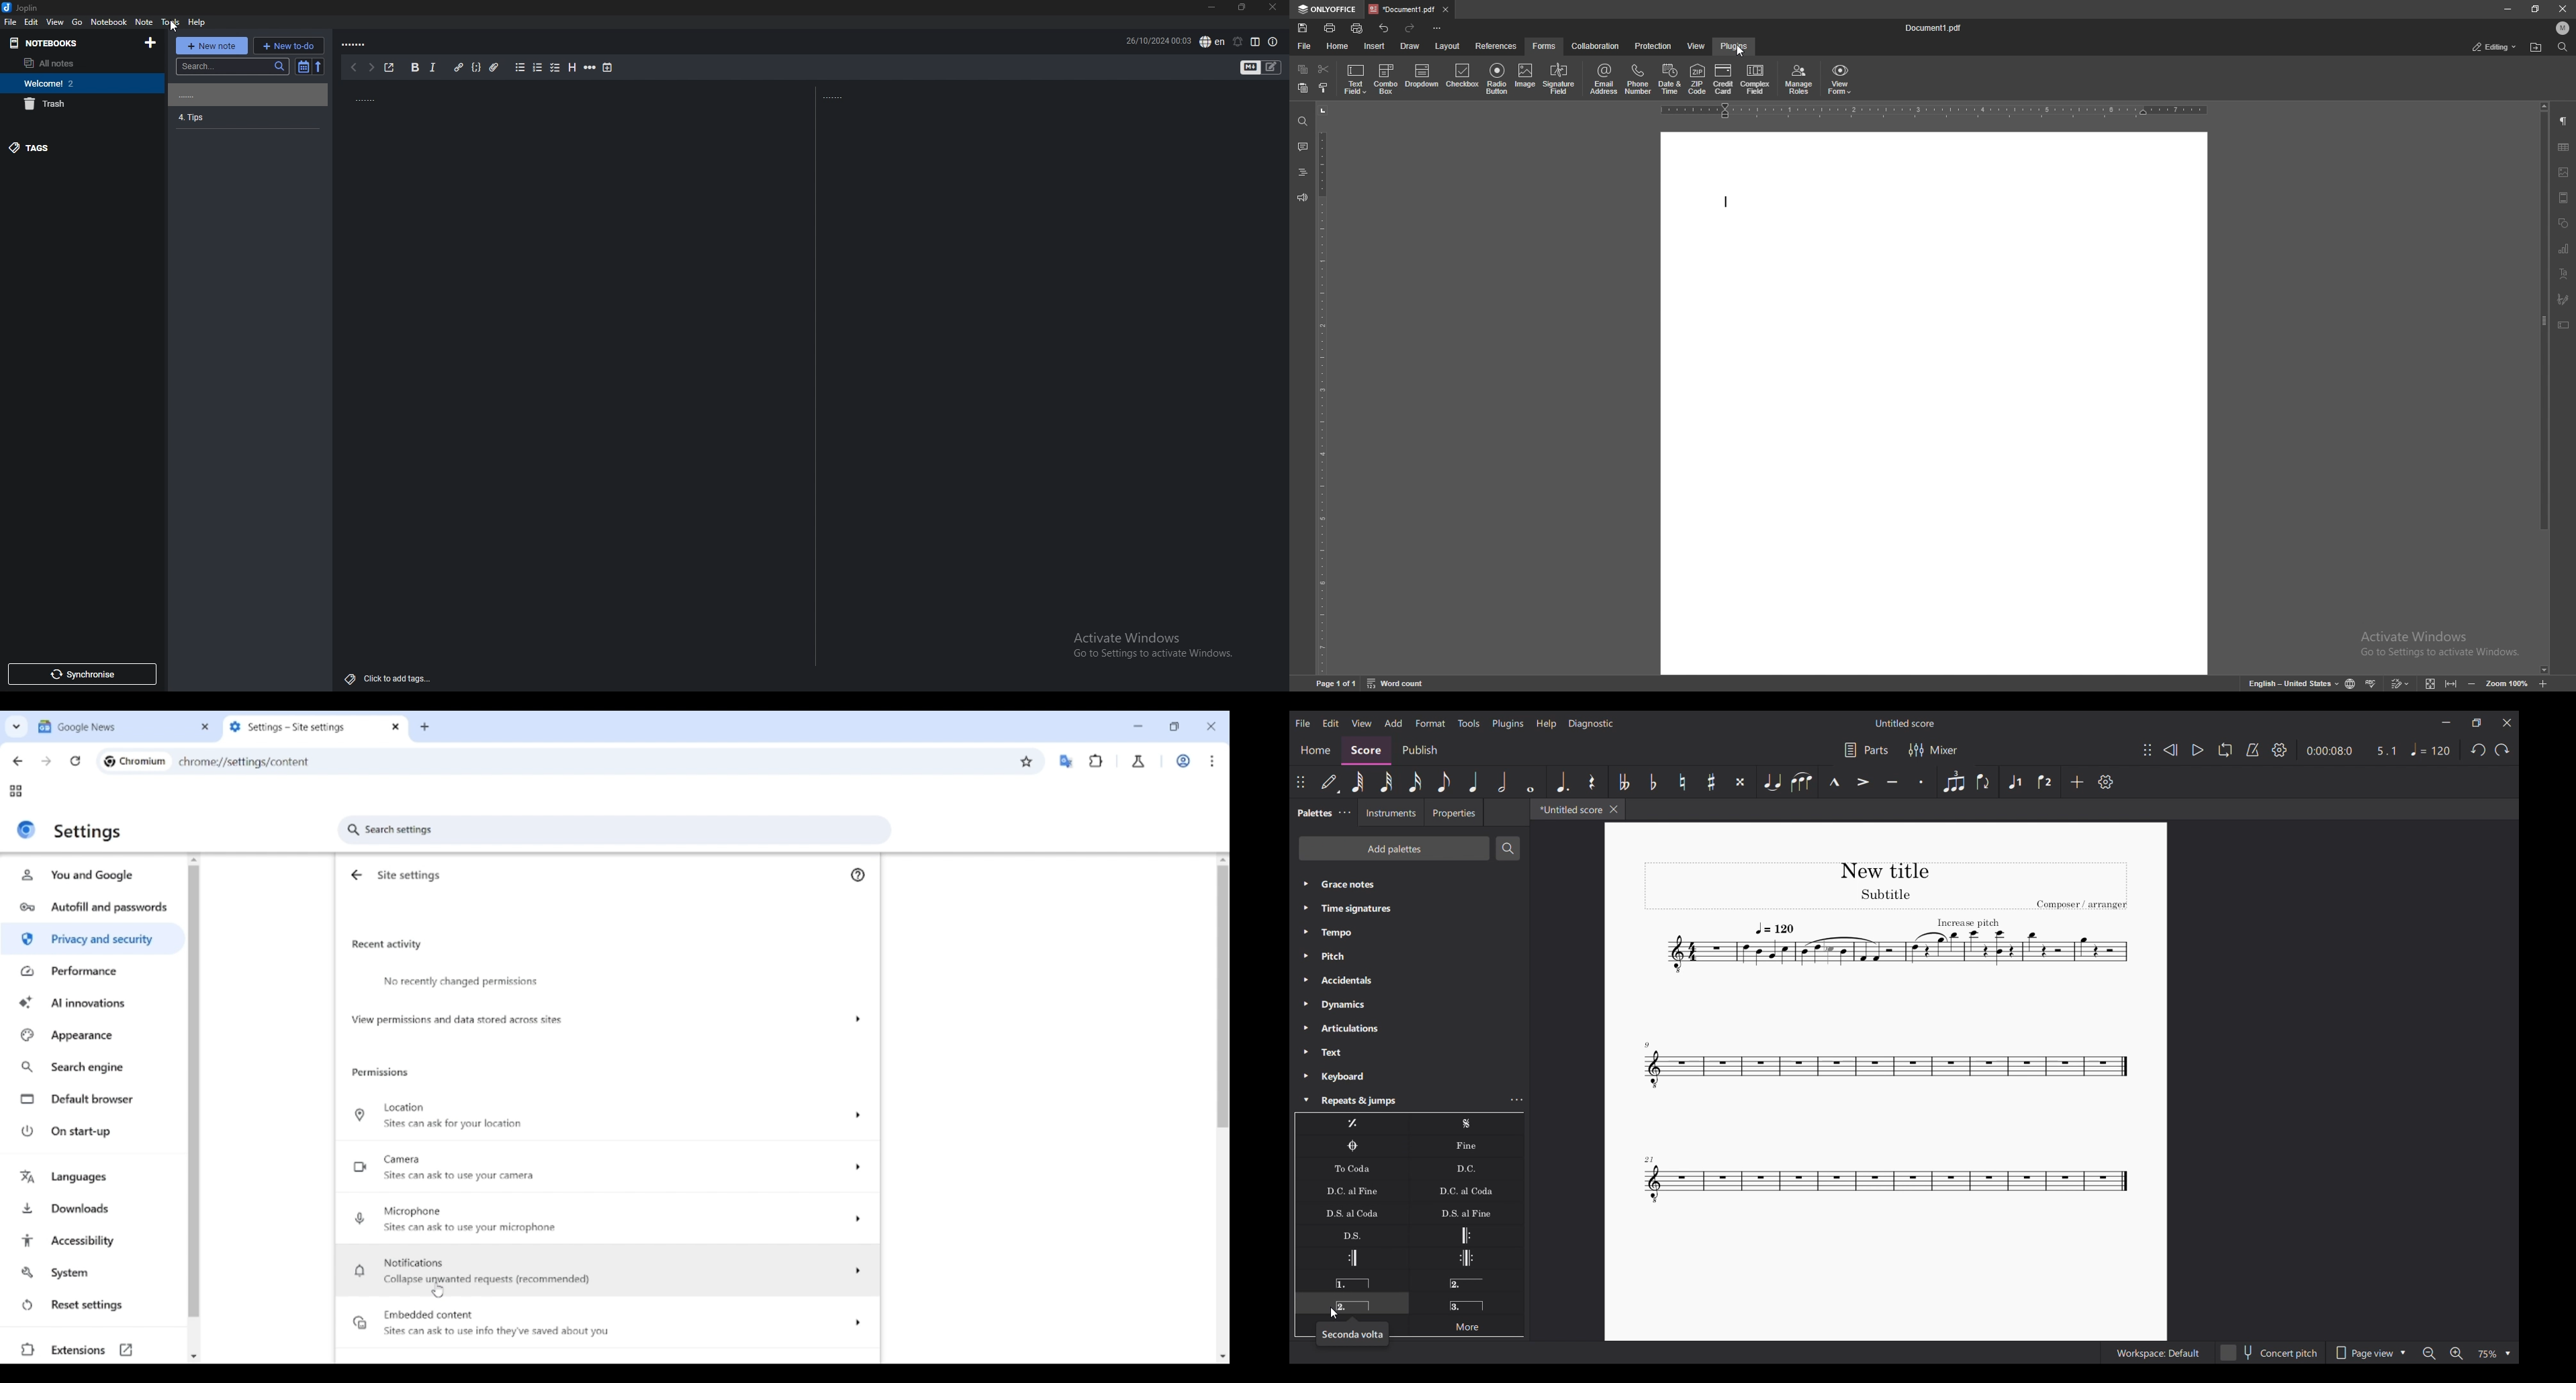 This screenshot has height=1400, width=2576. I want to click on Privacy and security highlighted, so click(91, 941).